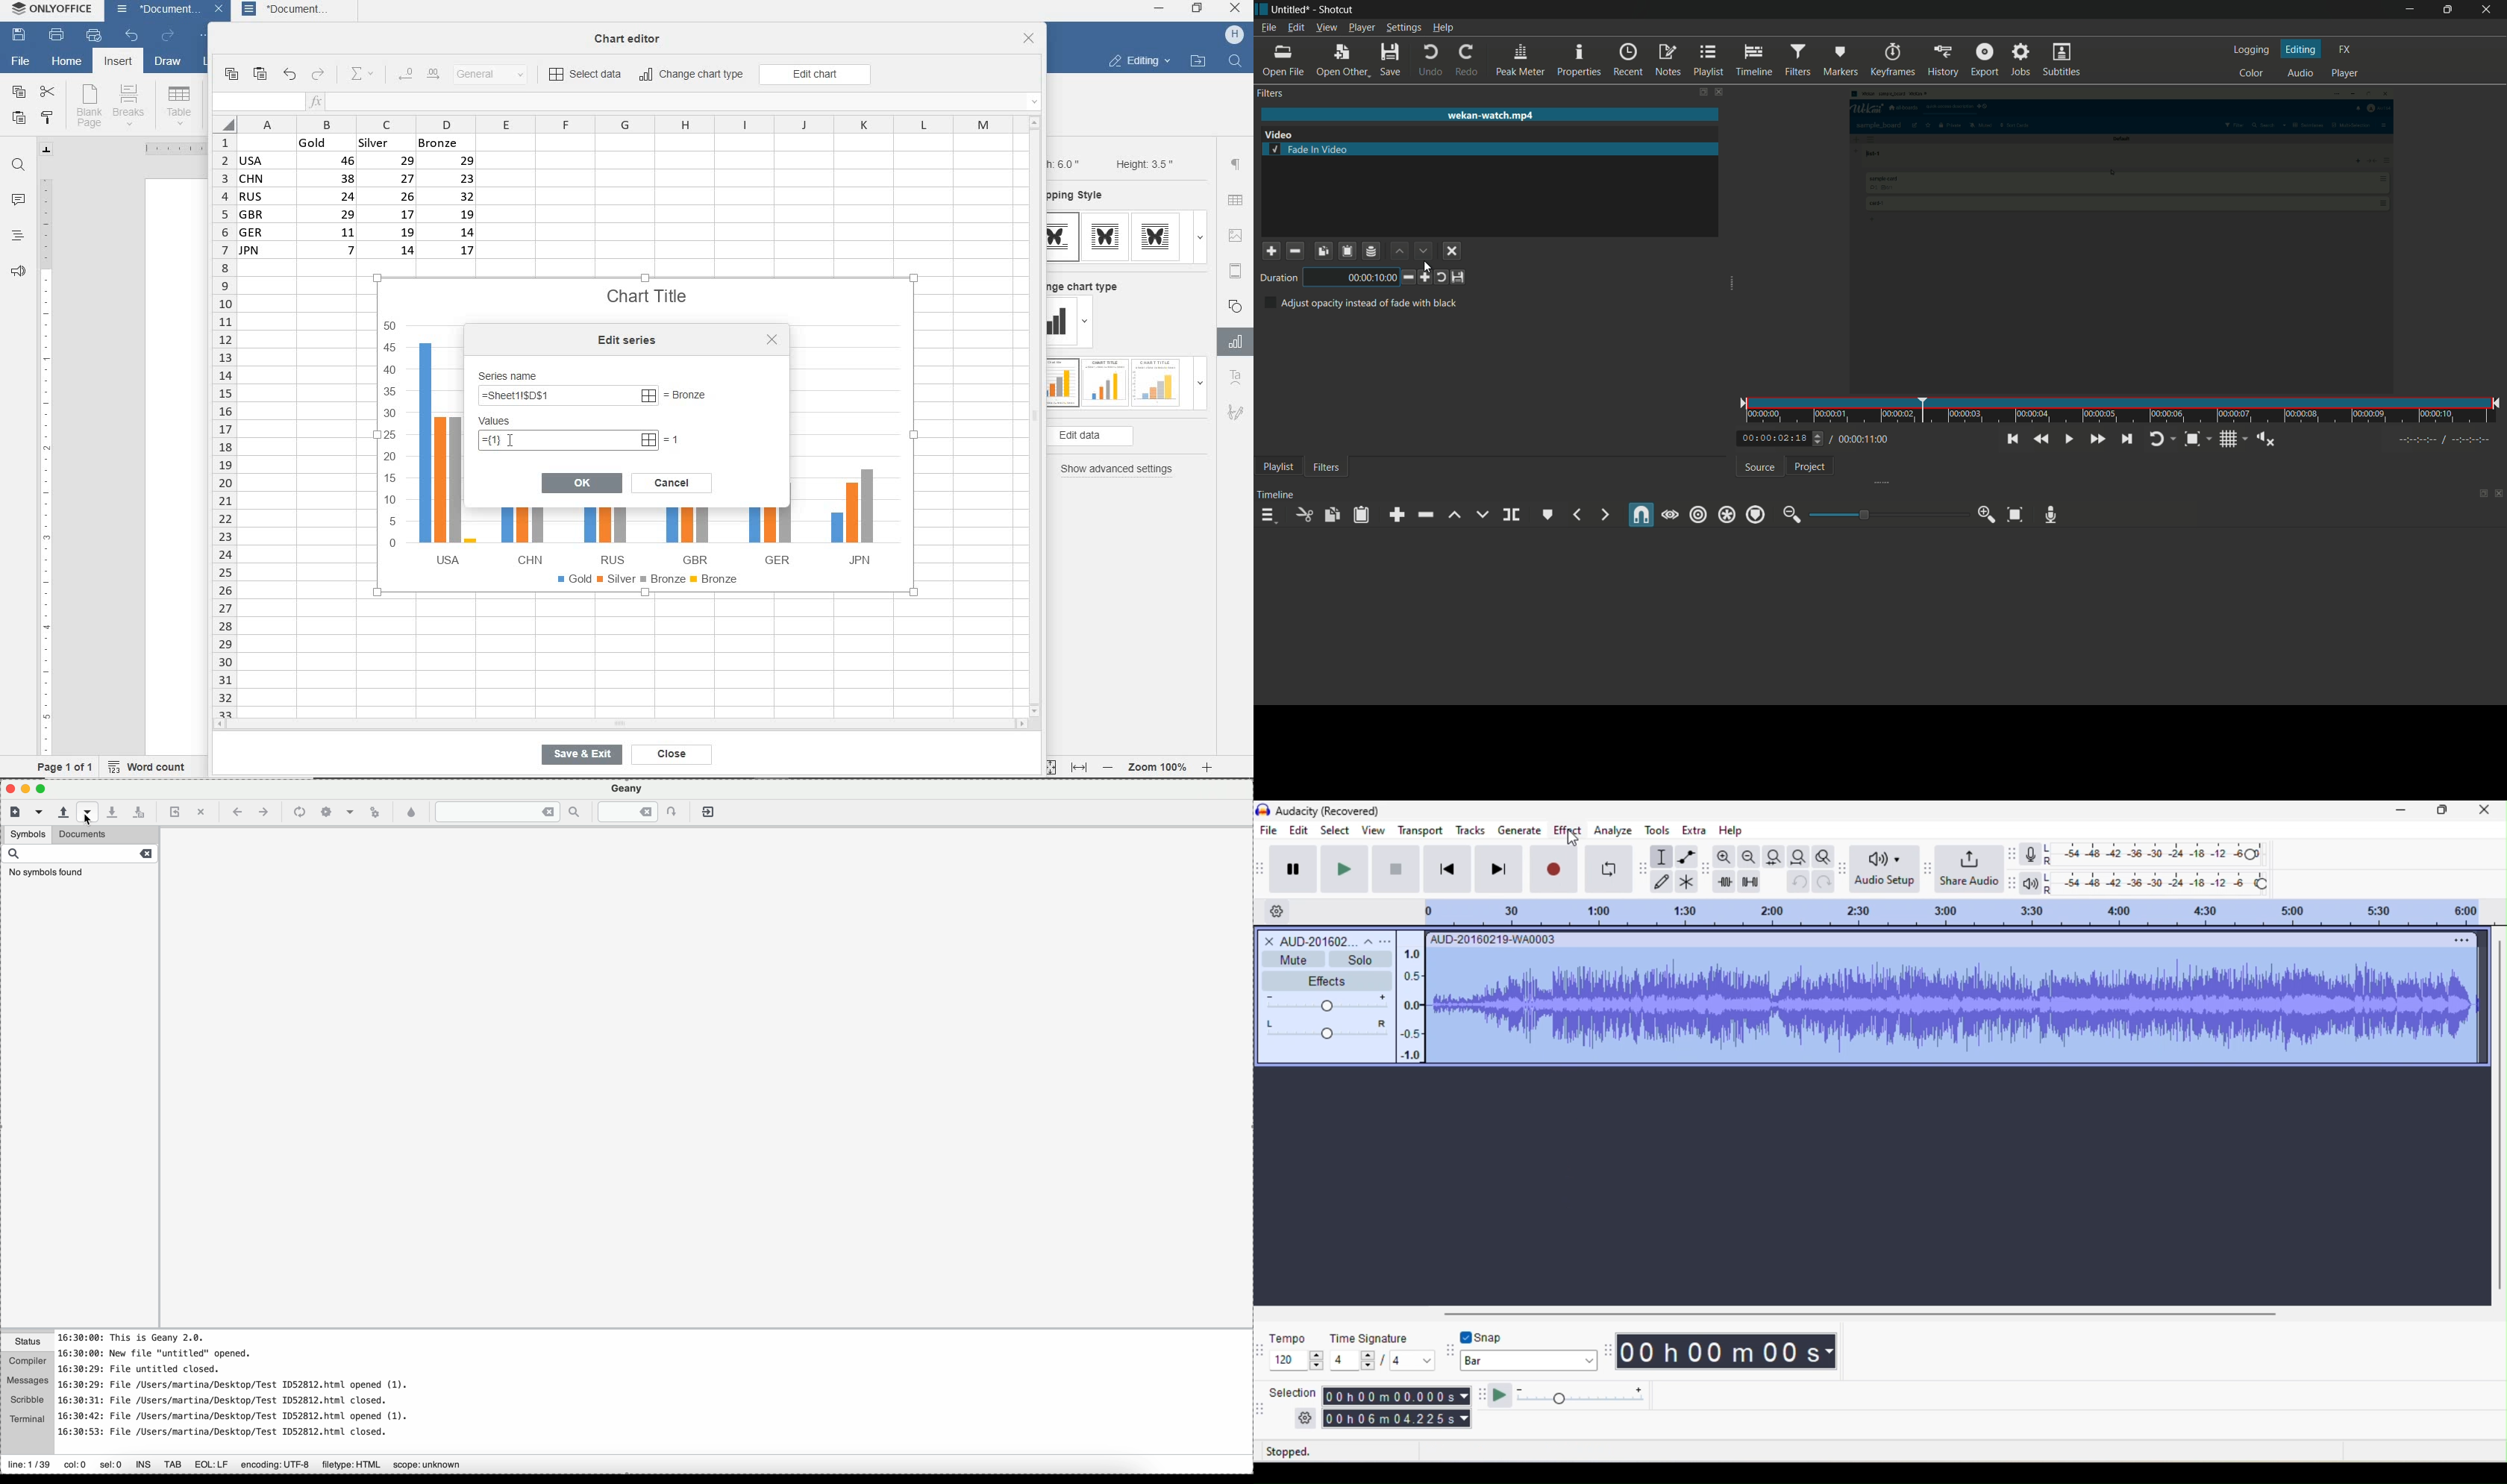 Image resolution: width=2520 pixels, height=1484 pixels. Describe the element at coordinates (169, 63) in the screenshot. I see `draw` at that location.